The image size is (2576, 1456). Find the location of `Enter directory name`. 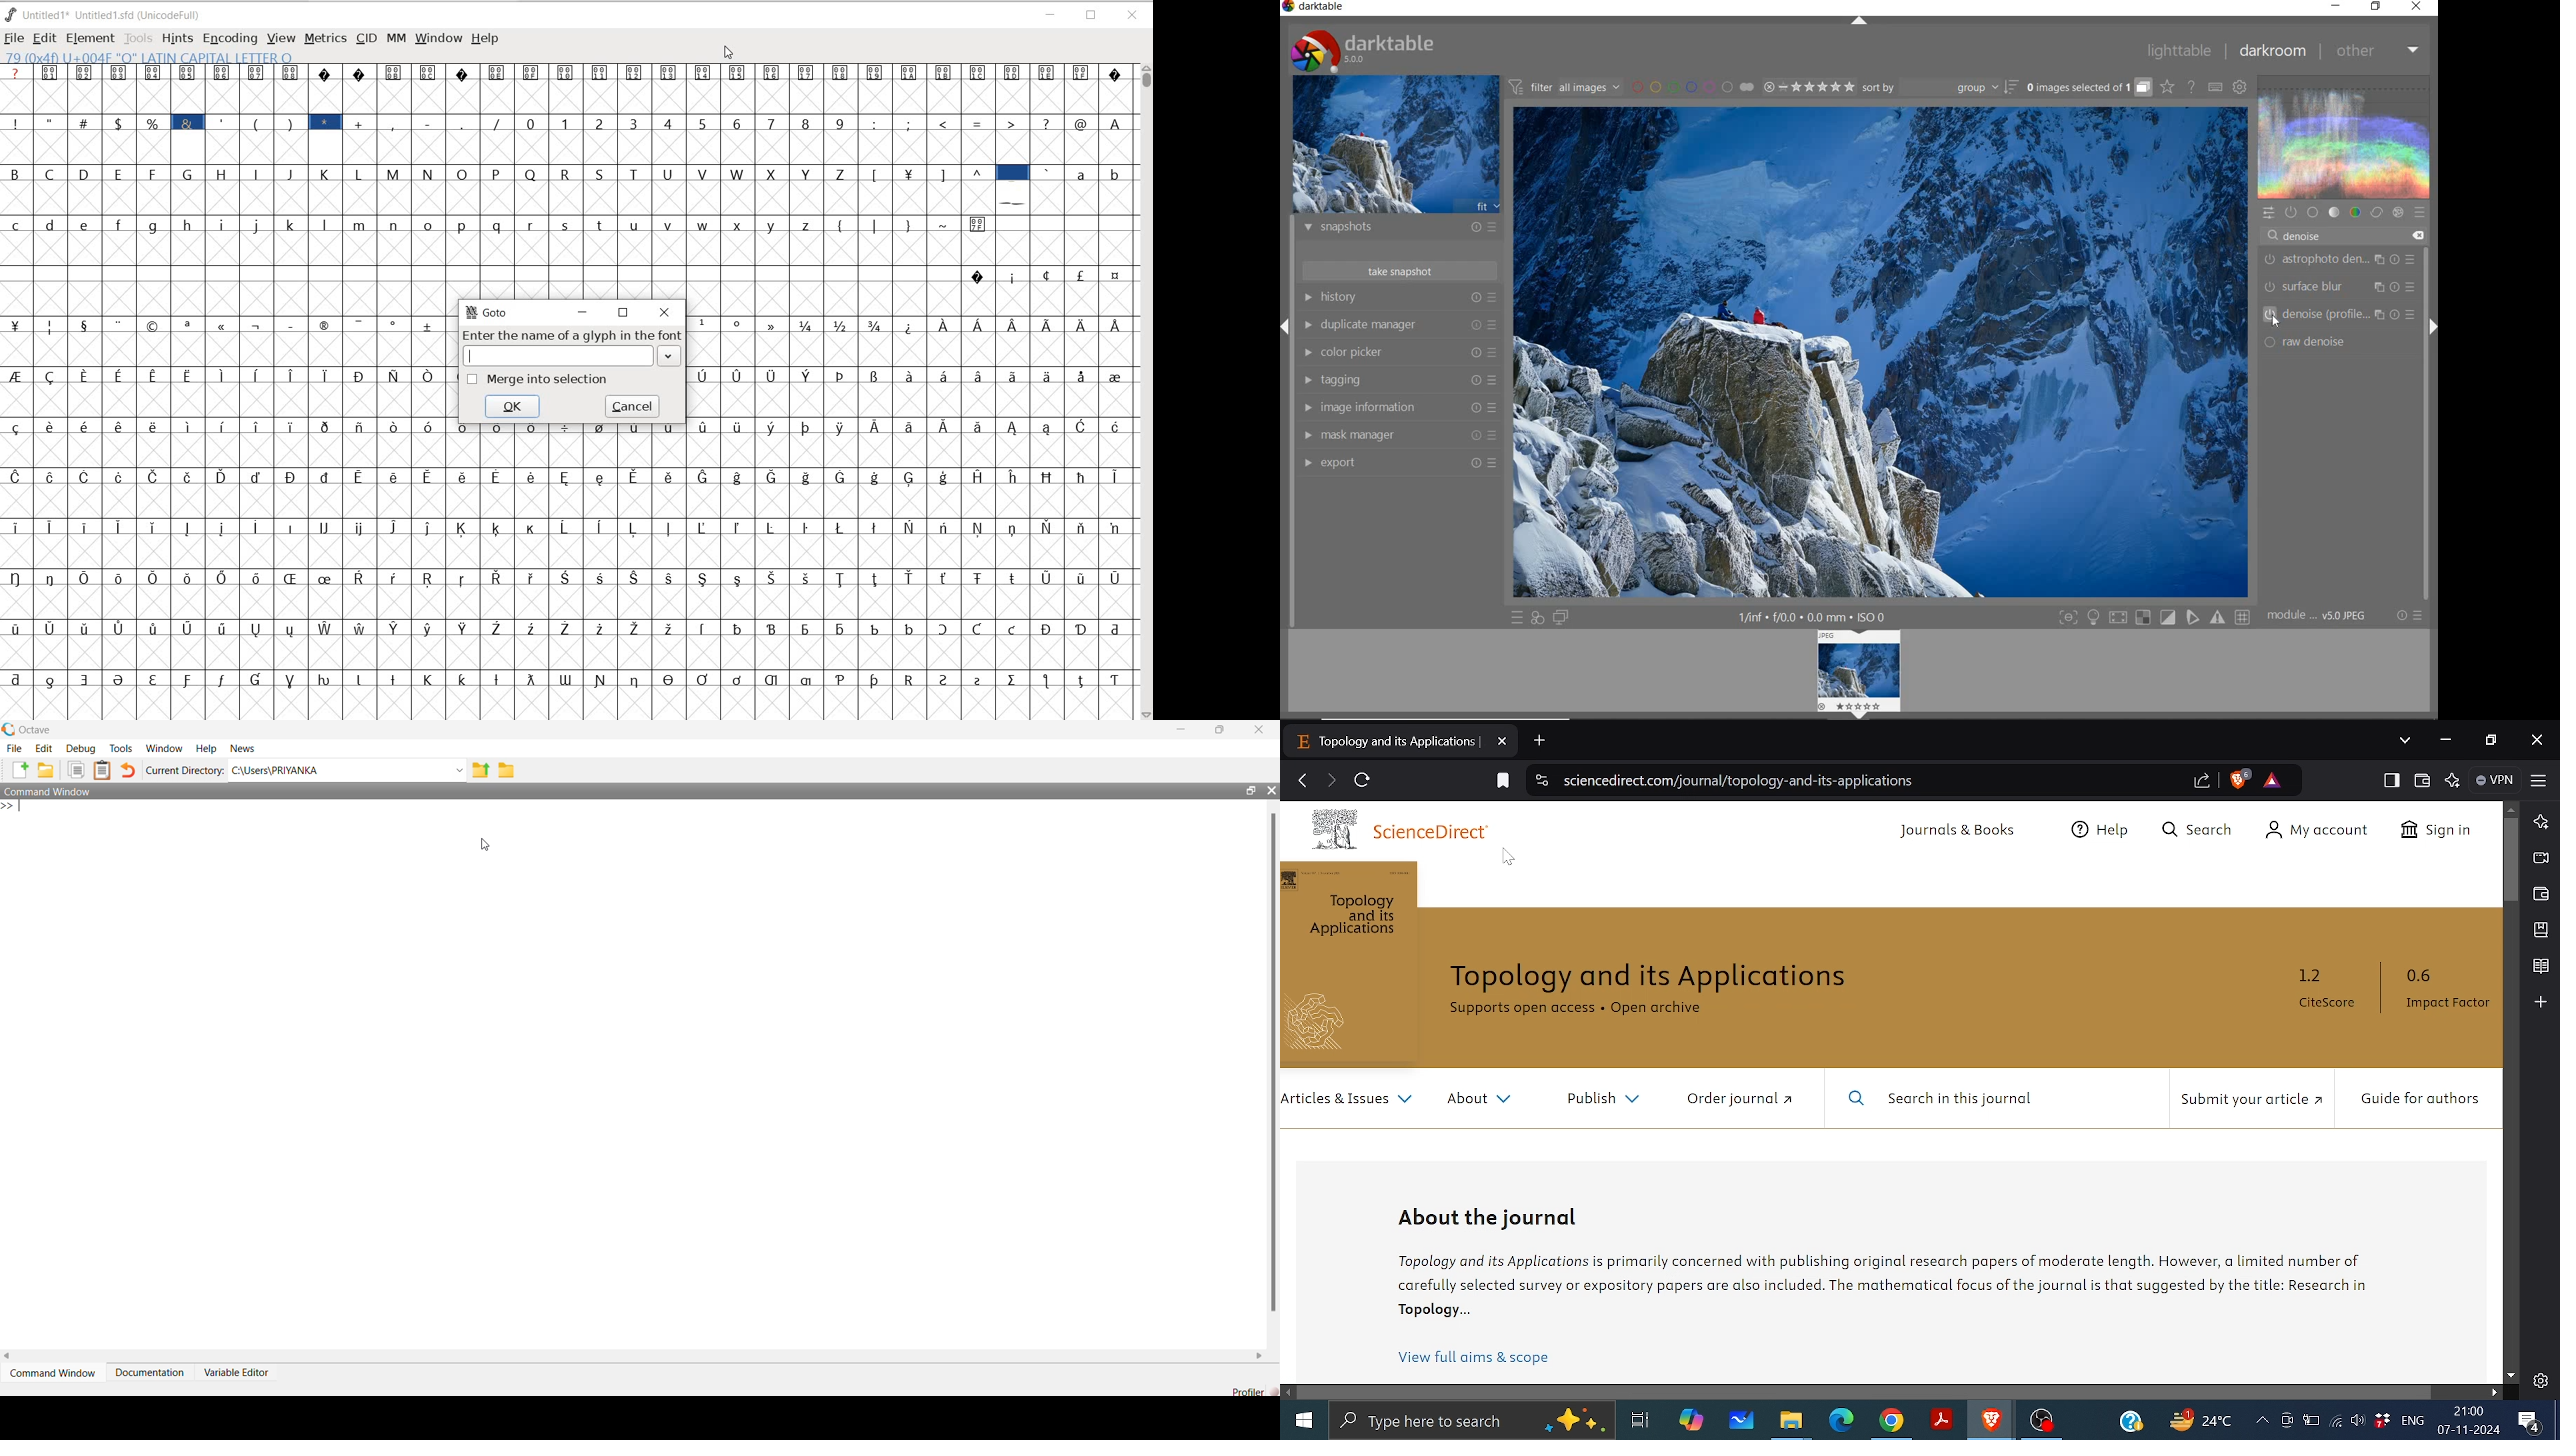

Enter directory name is located at coordinates (459, 770).